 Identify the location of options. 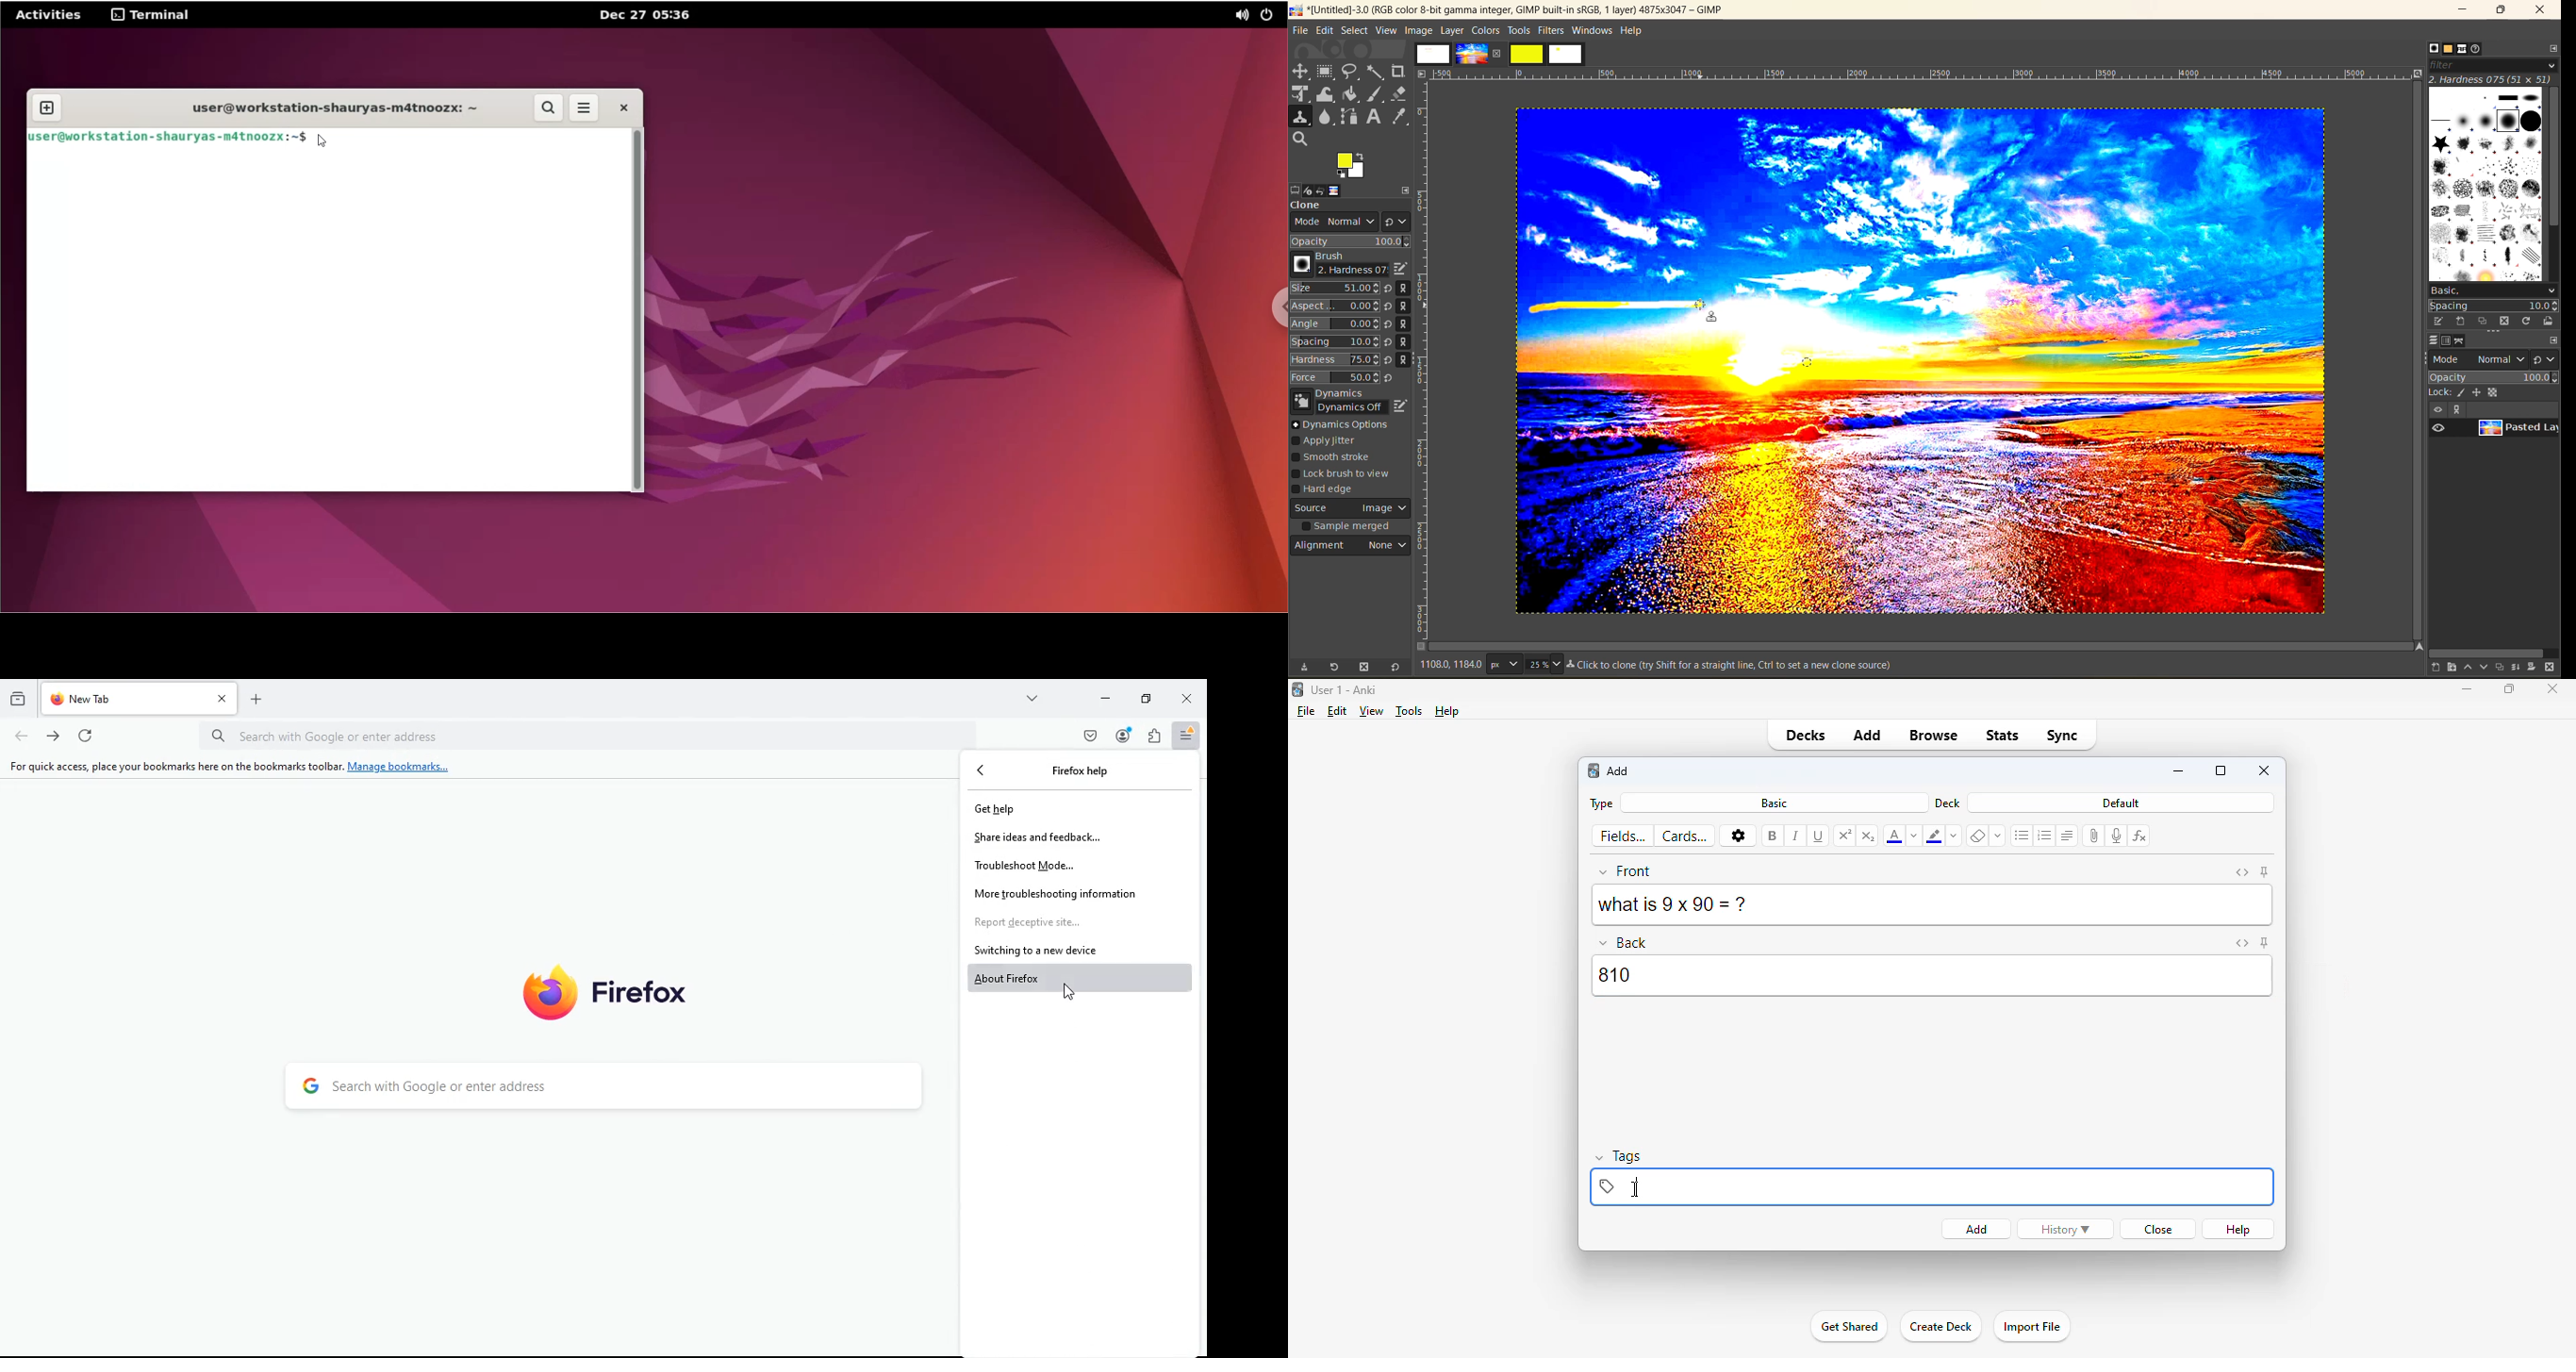
(1738, 836).